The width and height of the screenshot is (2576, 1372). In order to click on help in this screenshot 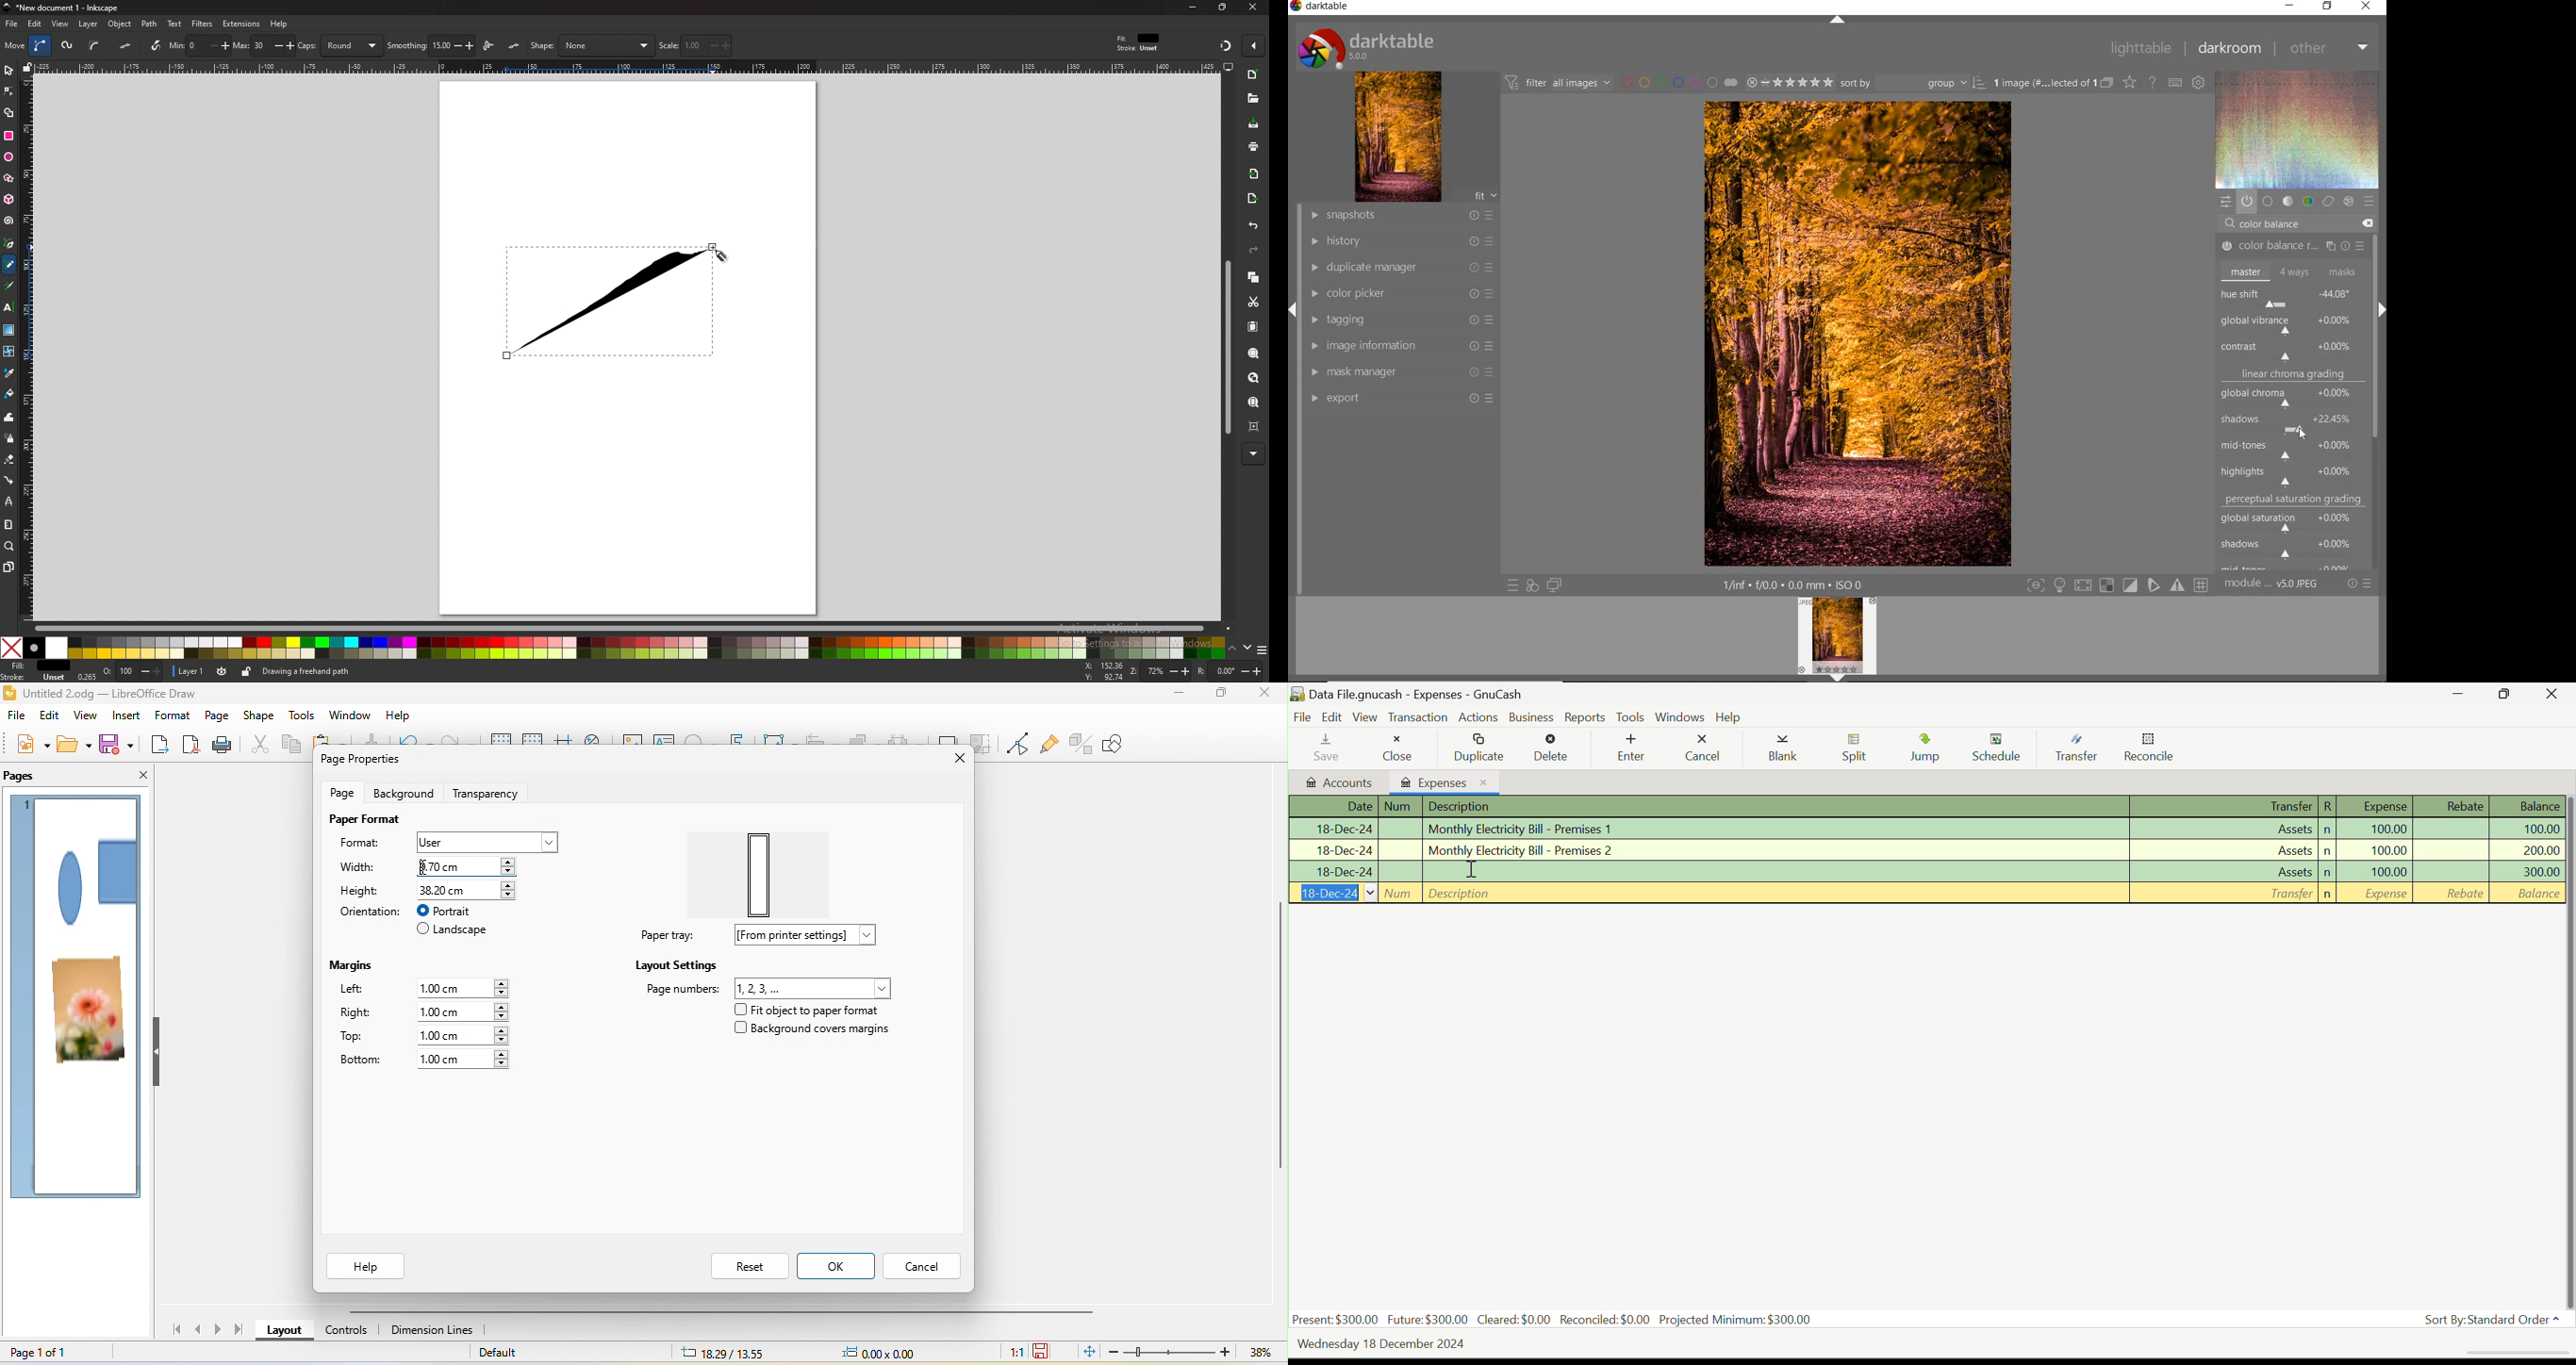, I will do `click(368, 1265)`.